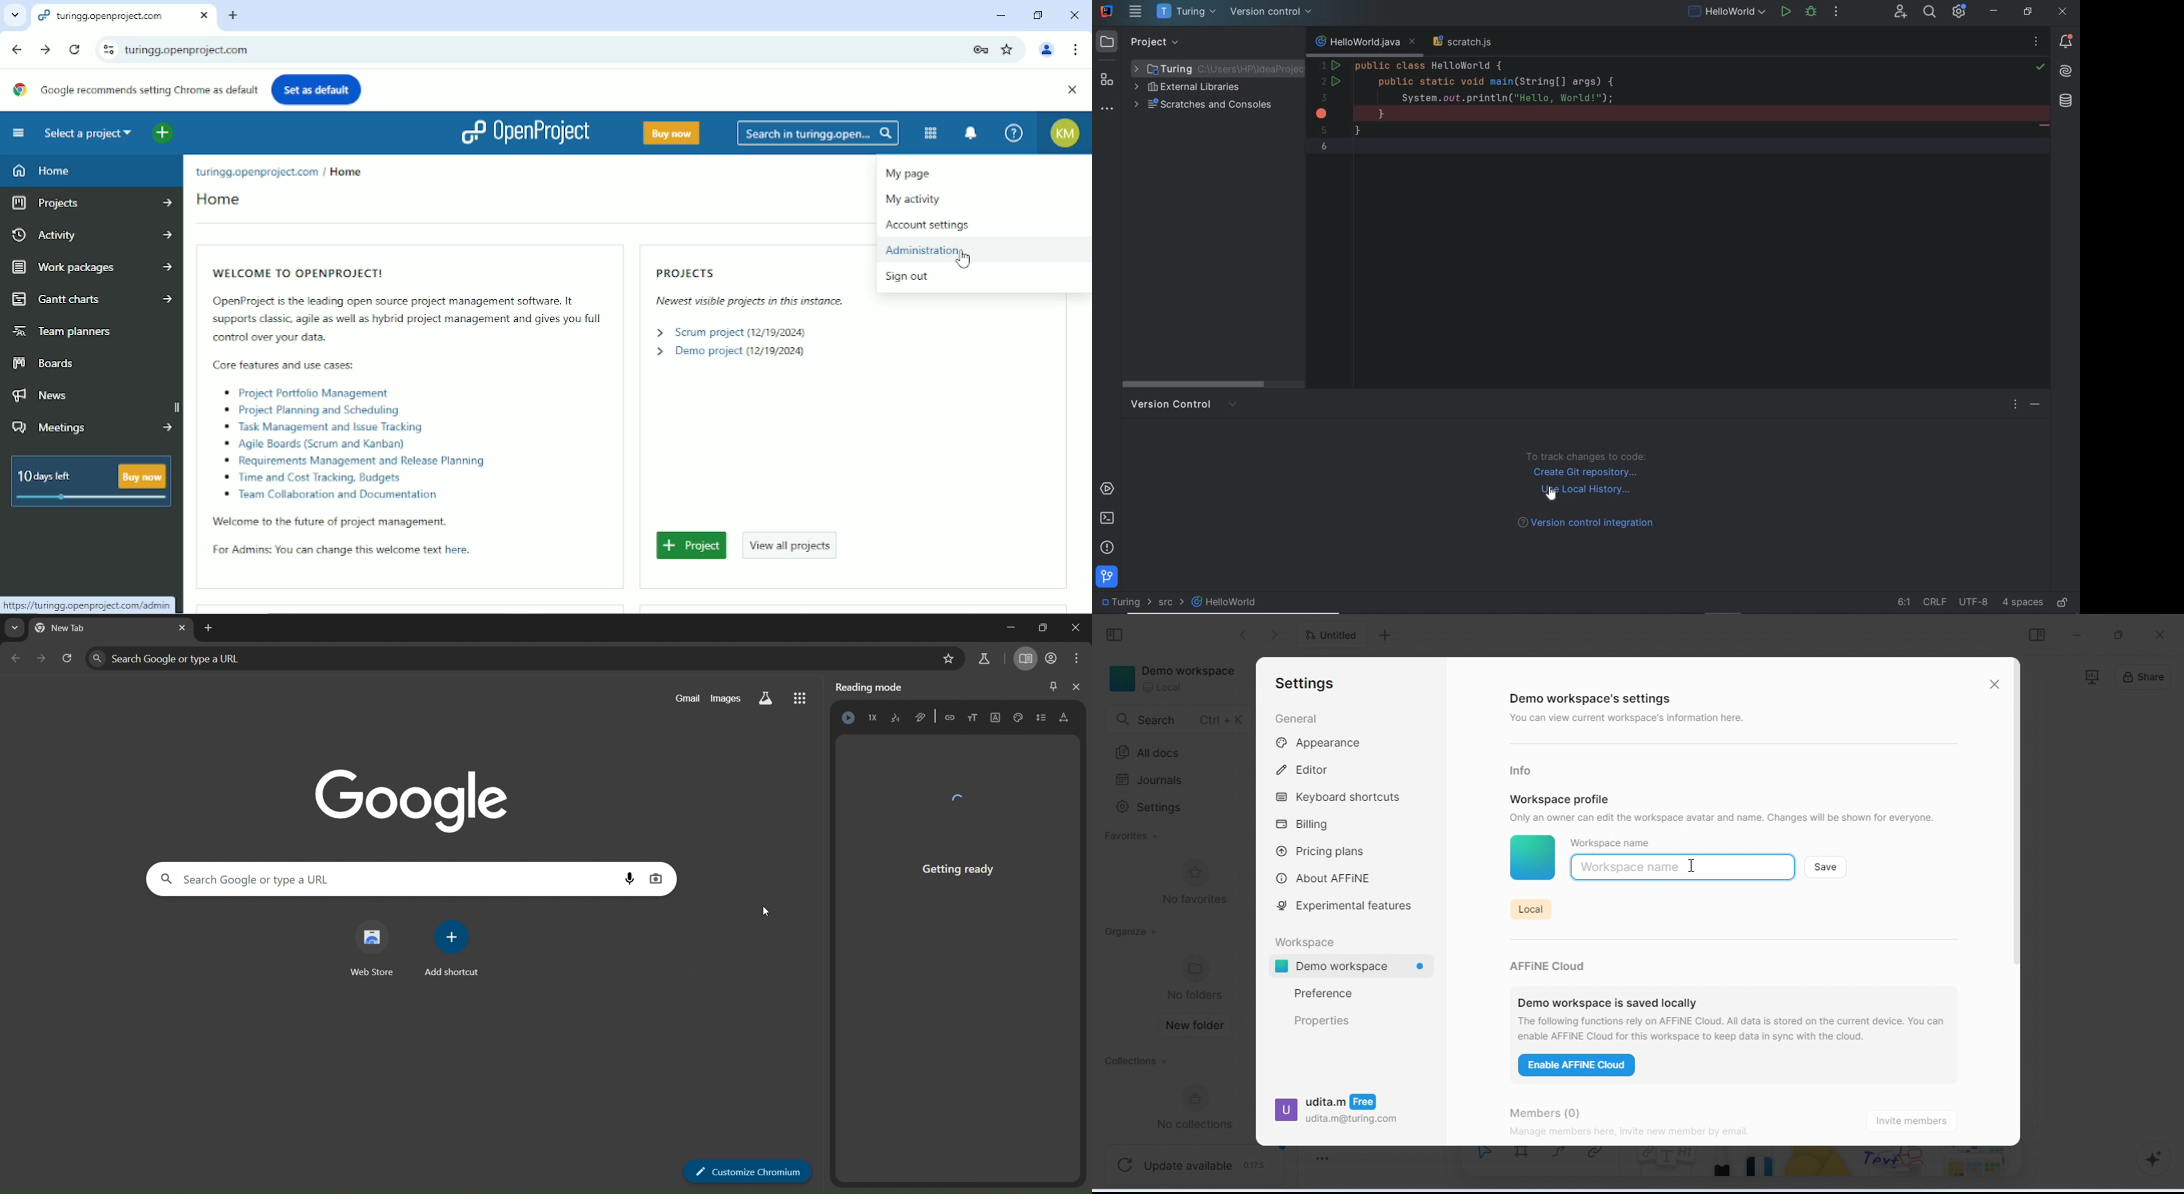 This screenshot has width=2184, height=1204. I want to click on members, so click(1556, 1110).